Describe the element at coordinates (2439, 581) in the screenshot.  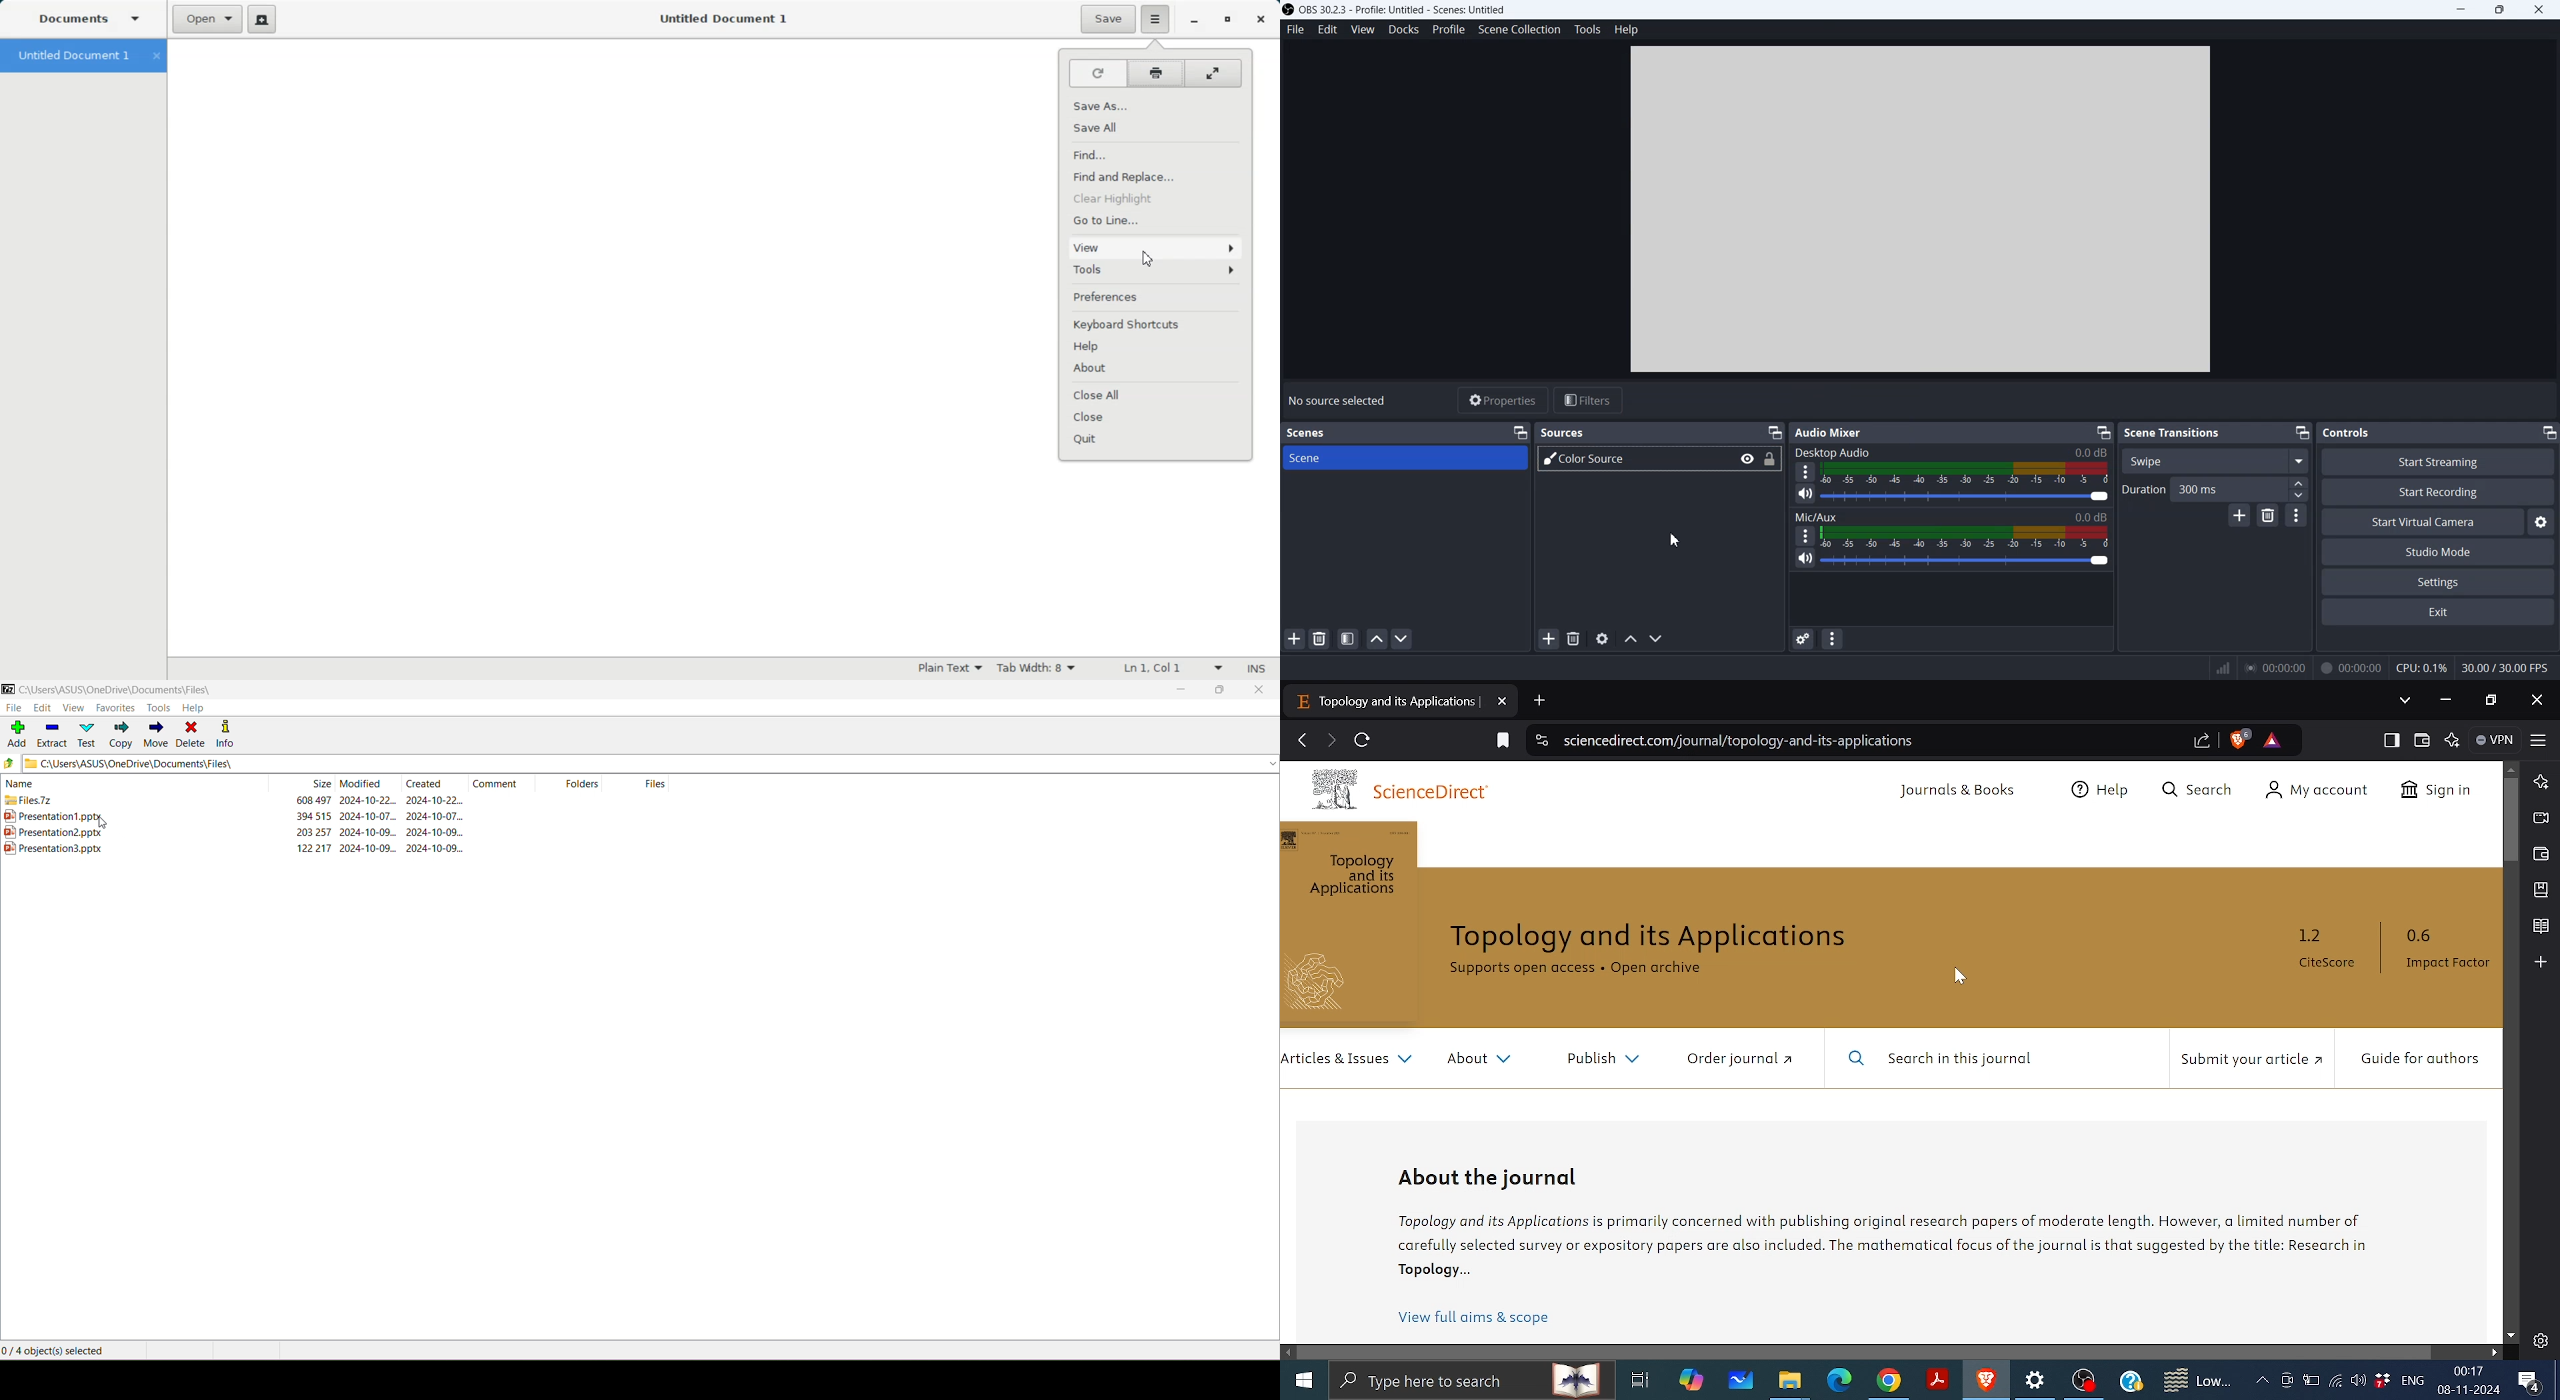
I see `Settings` at that location.